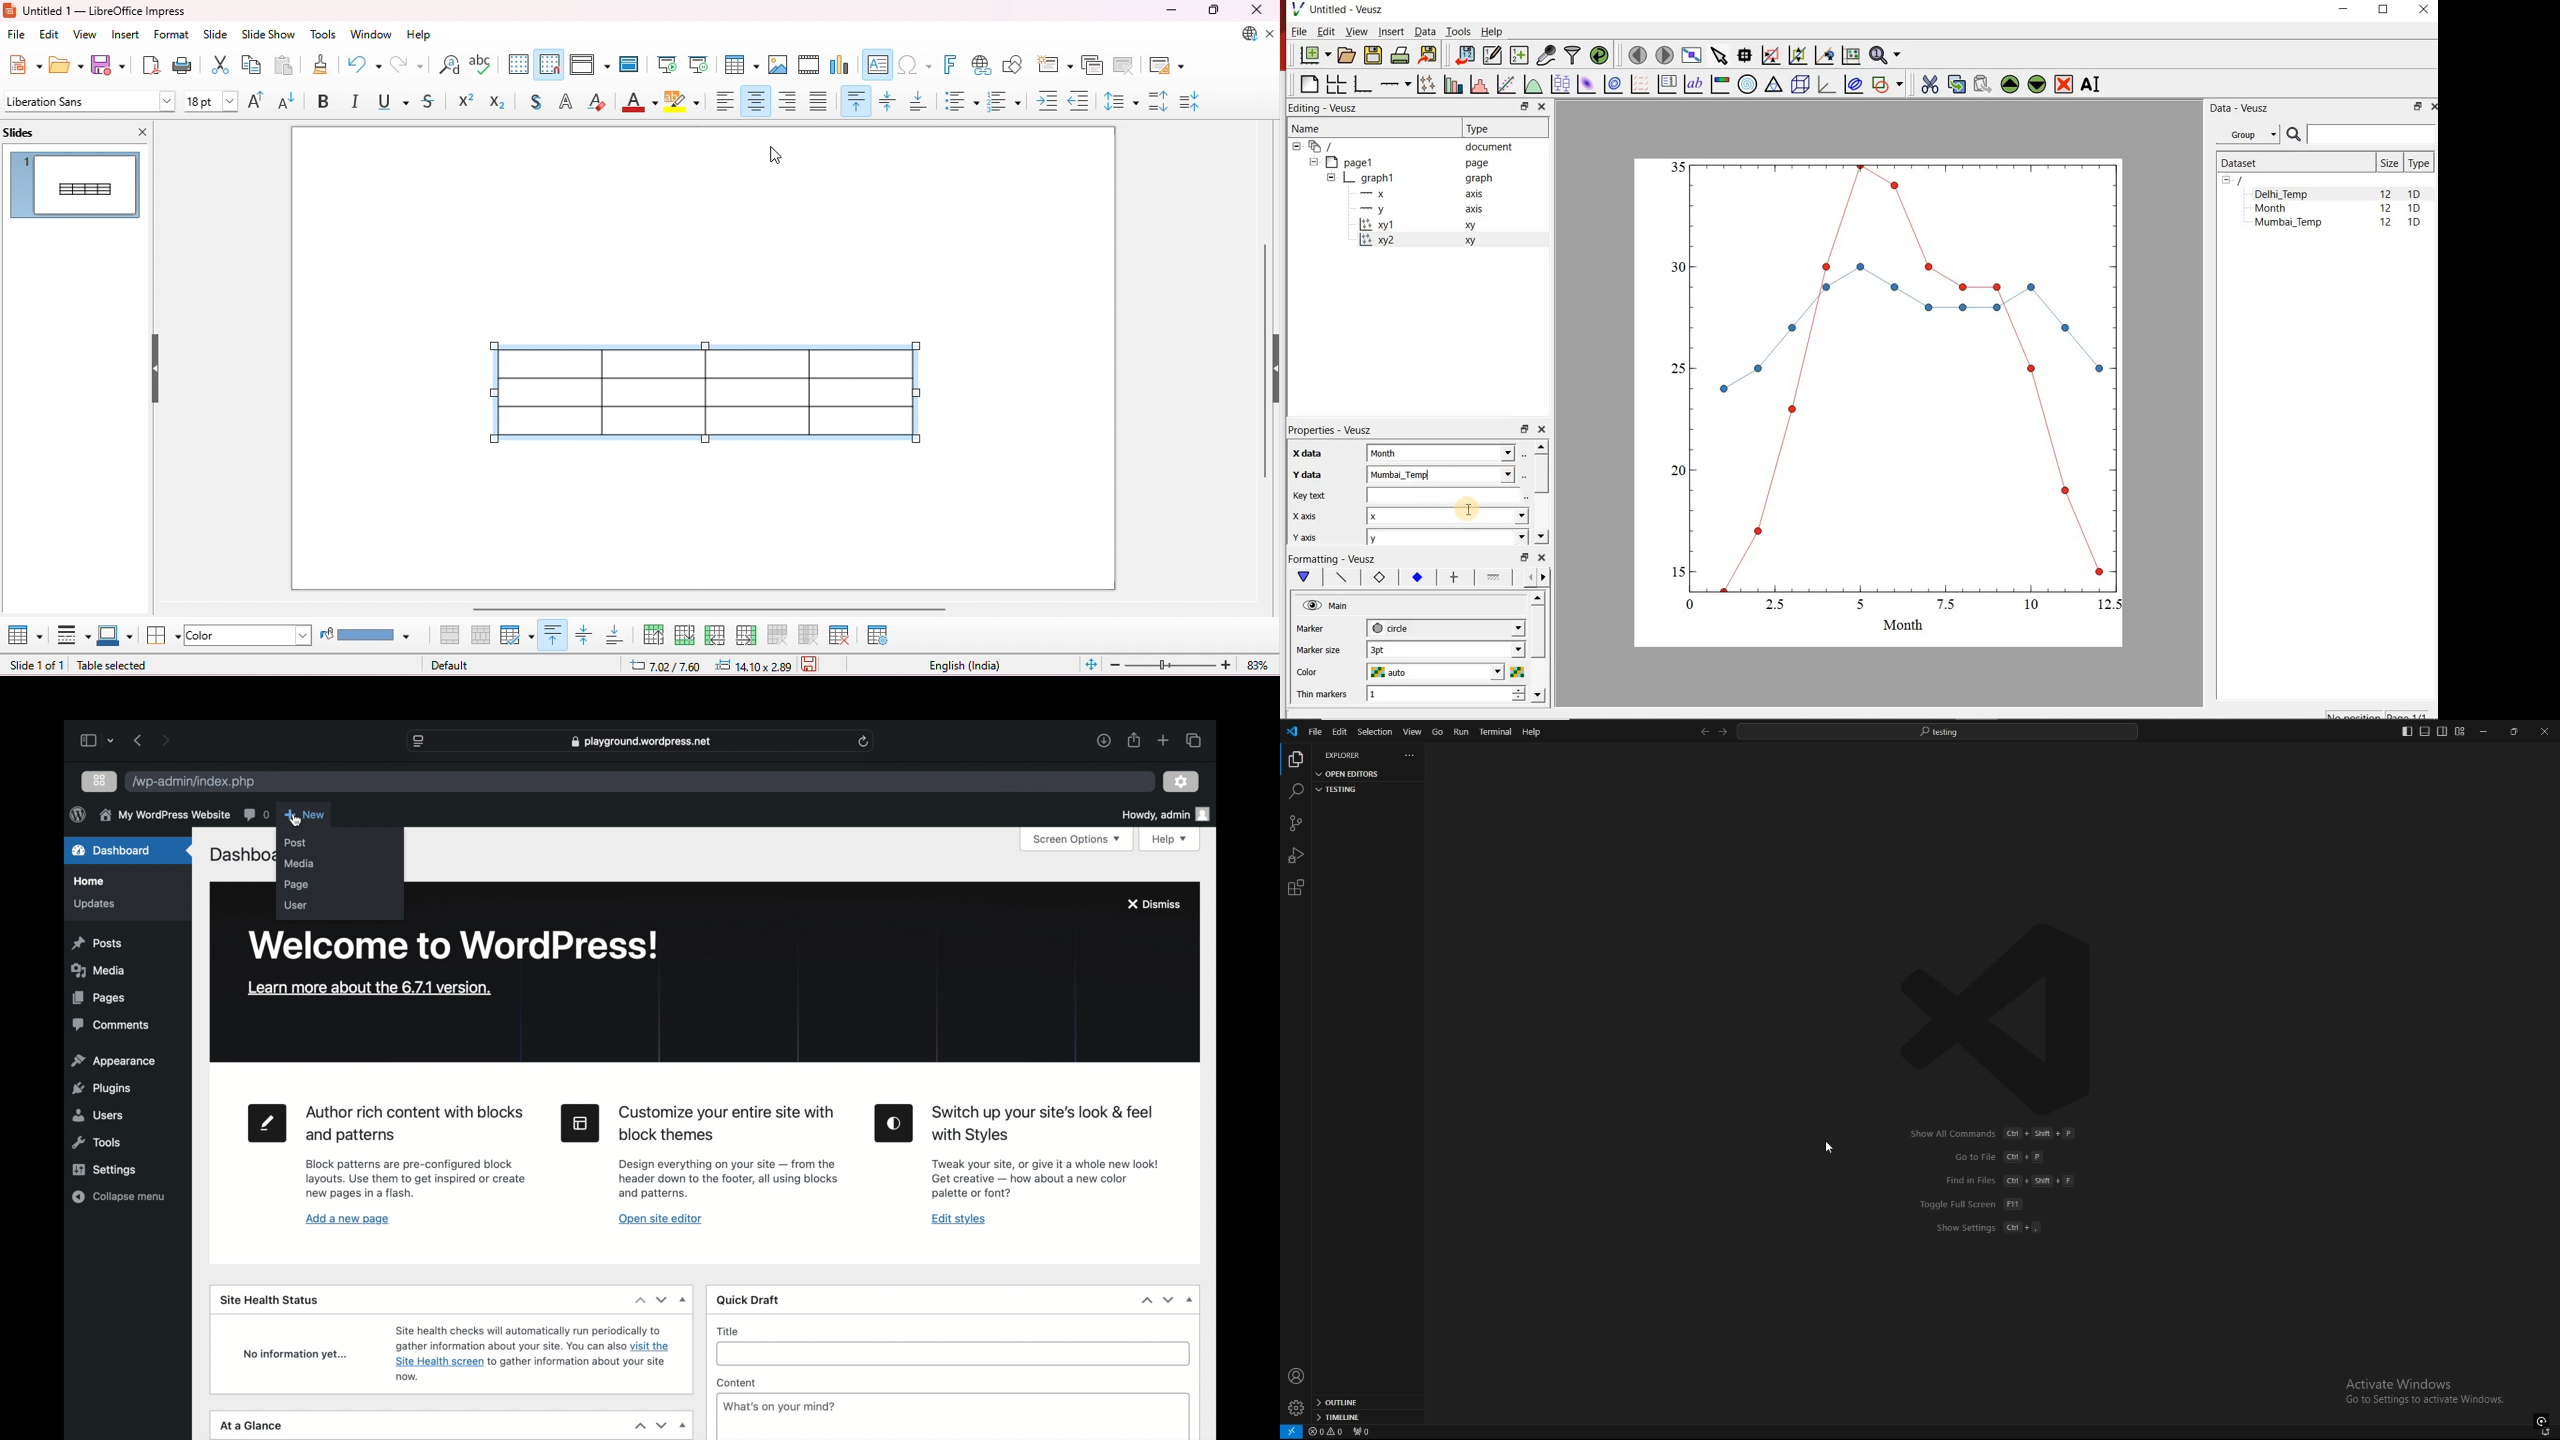 This screenshot has height=1456, width=2576. What do you see at coordinates (1406, 146) in the screenshot?
I see `document` at bounding box center [1406, 146].